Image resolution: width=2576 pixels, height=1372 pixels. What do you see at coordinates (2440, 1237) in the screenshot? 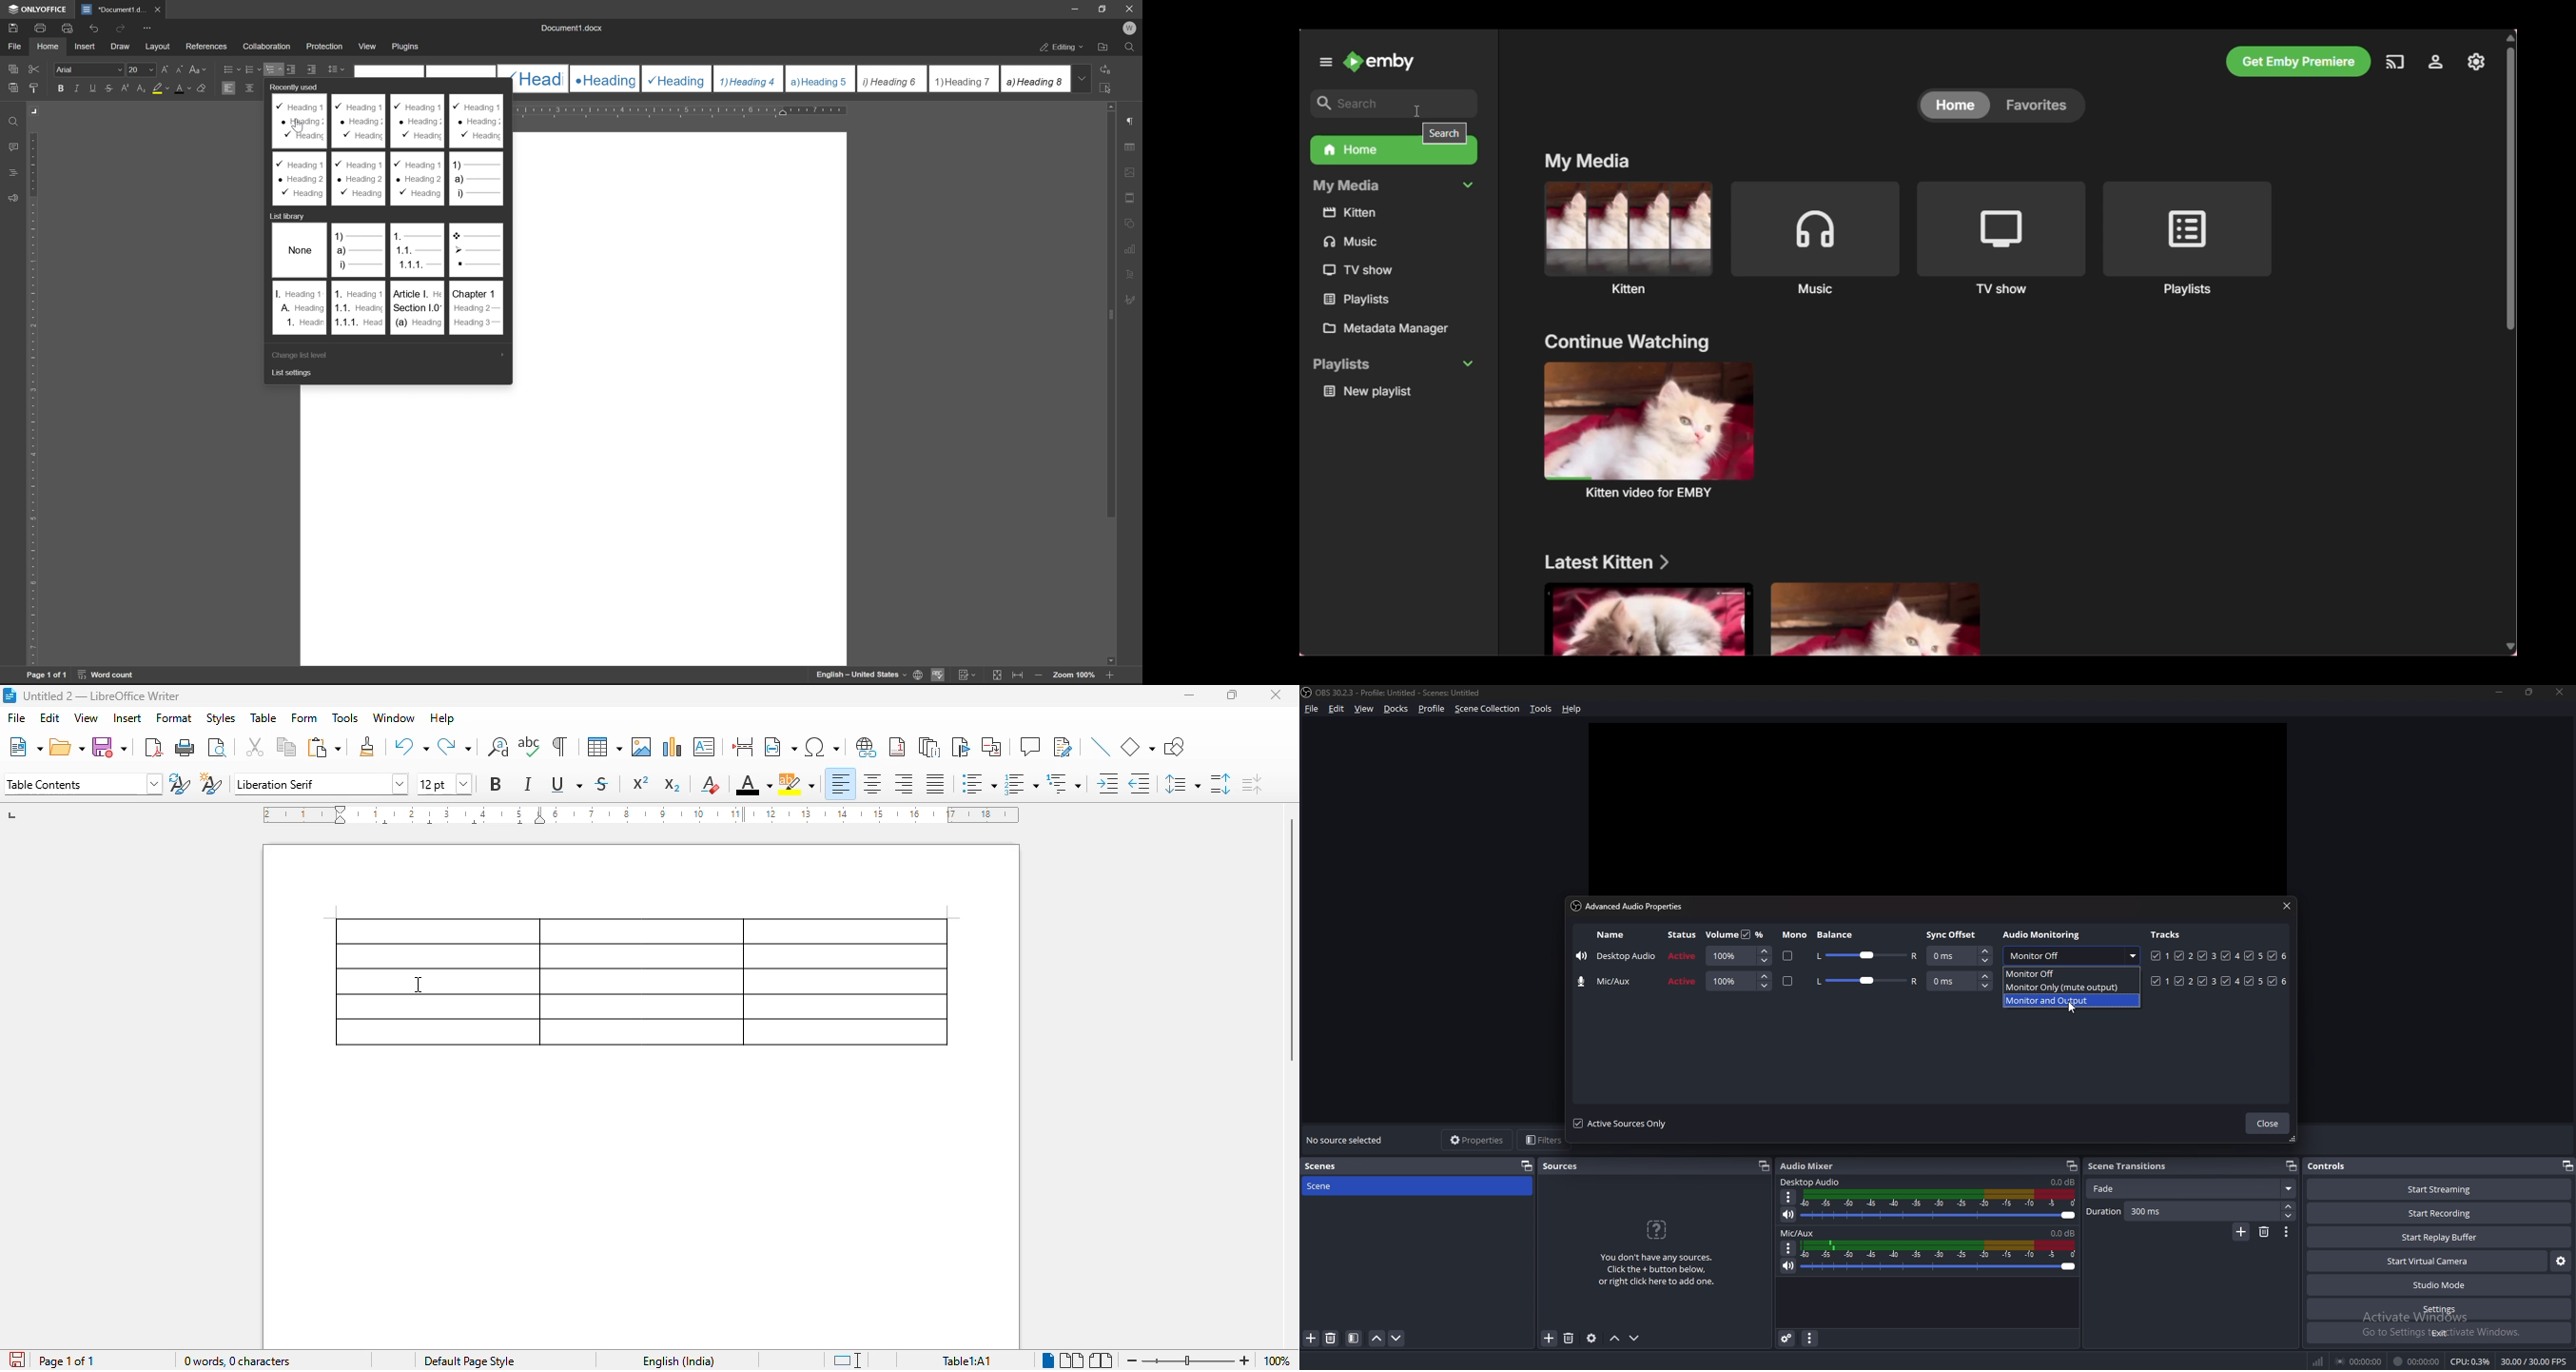
I see `start replay buffer` at bounding box center [2440, 1237].